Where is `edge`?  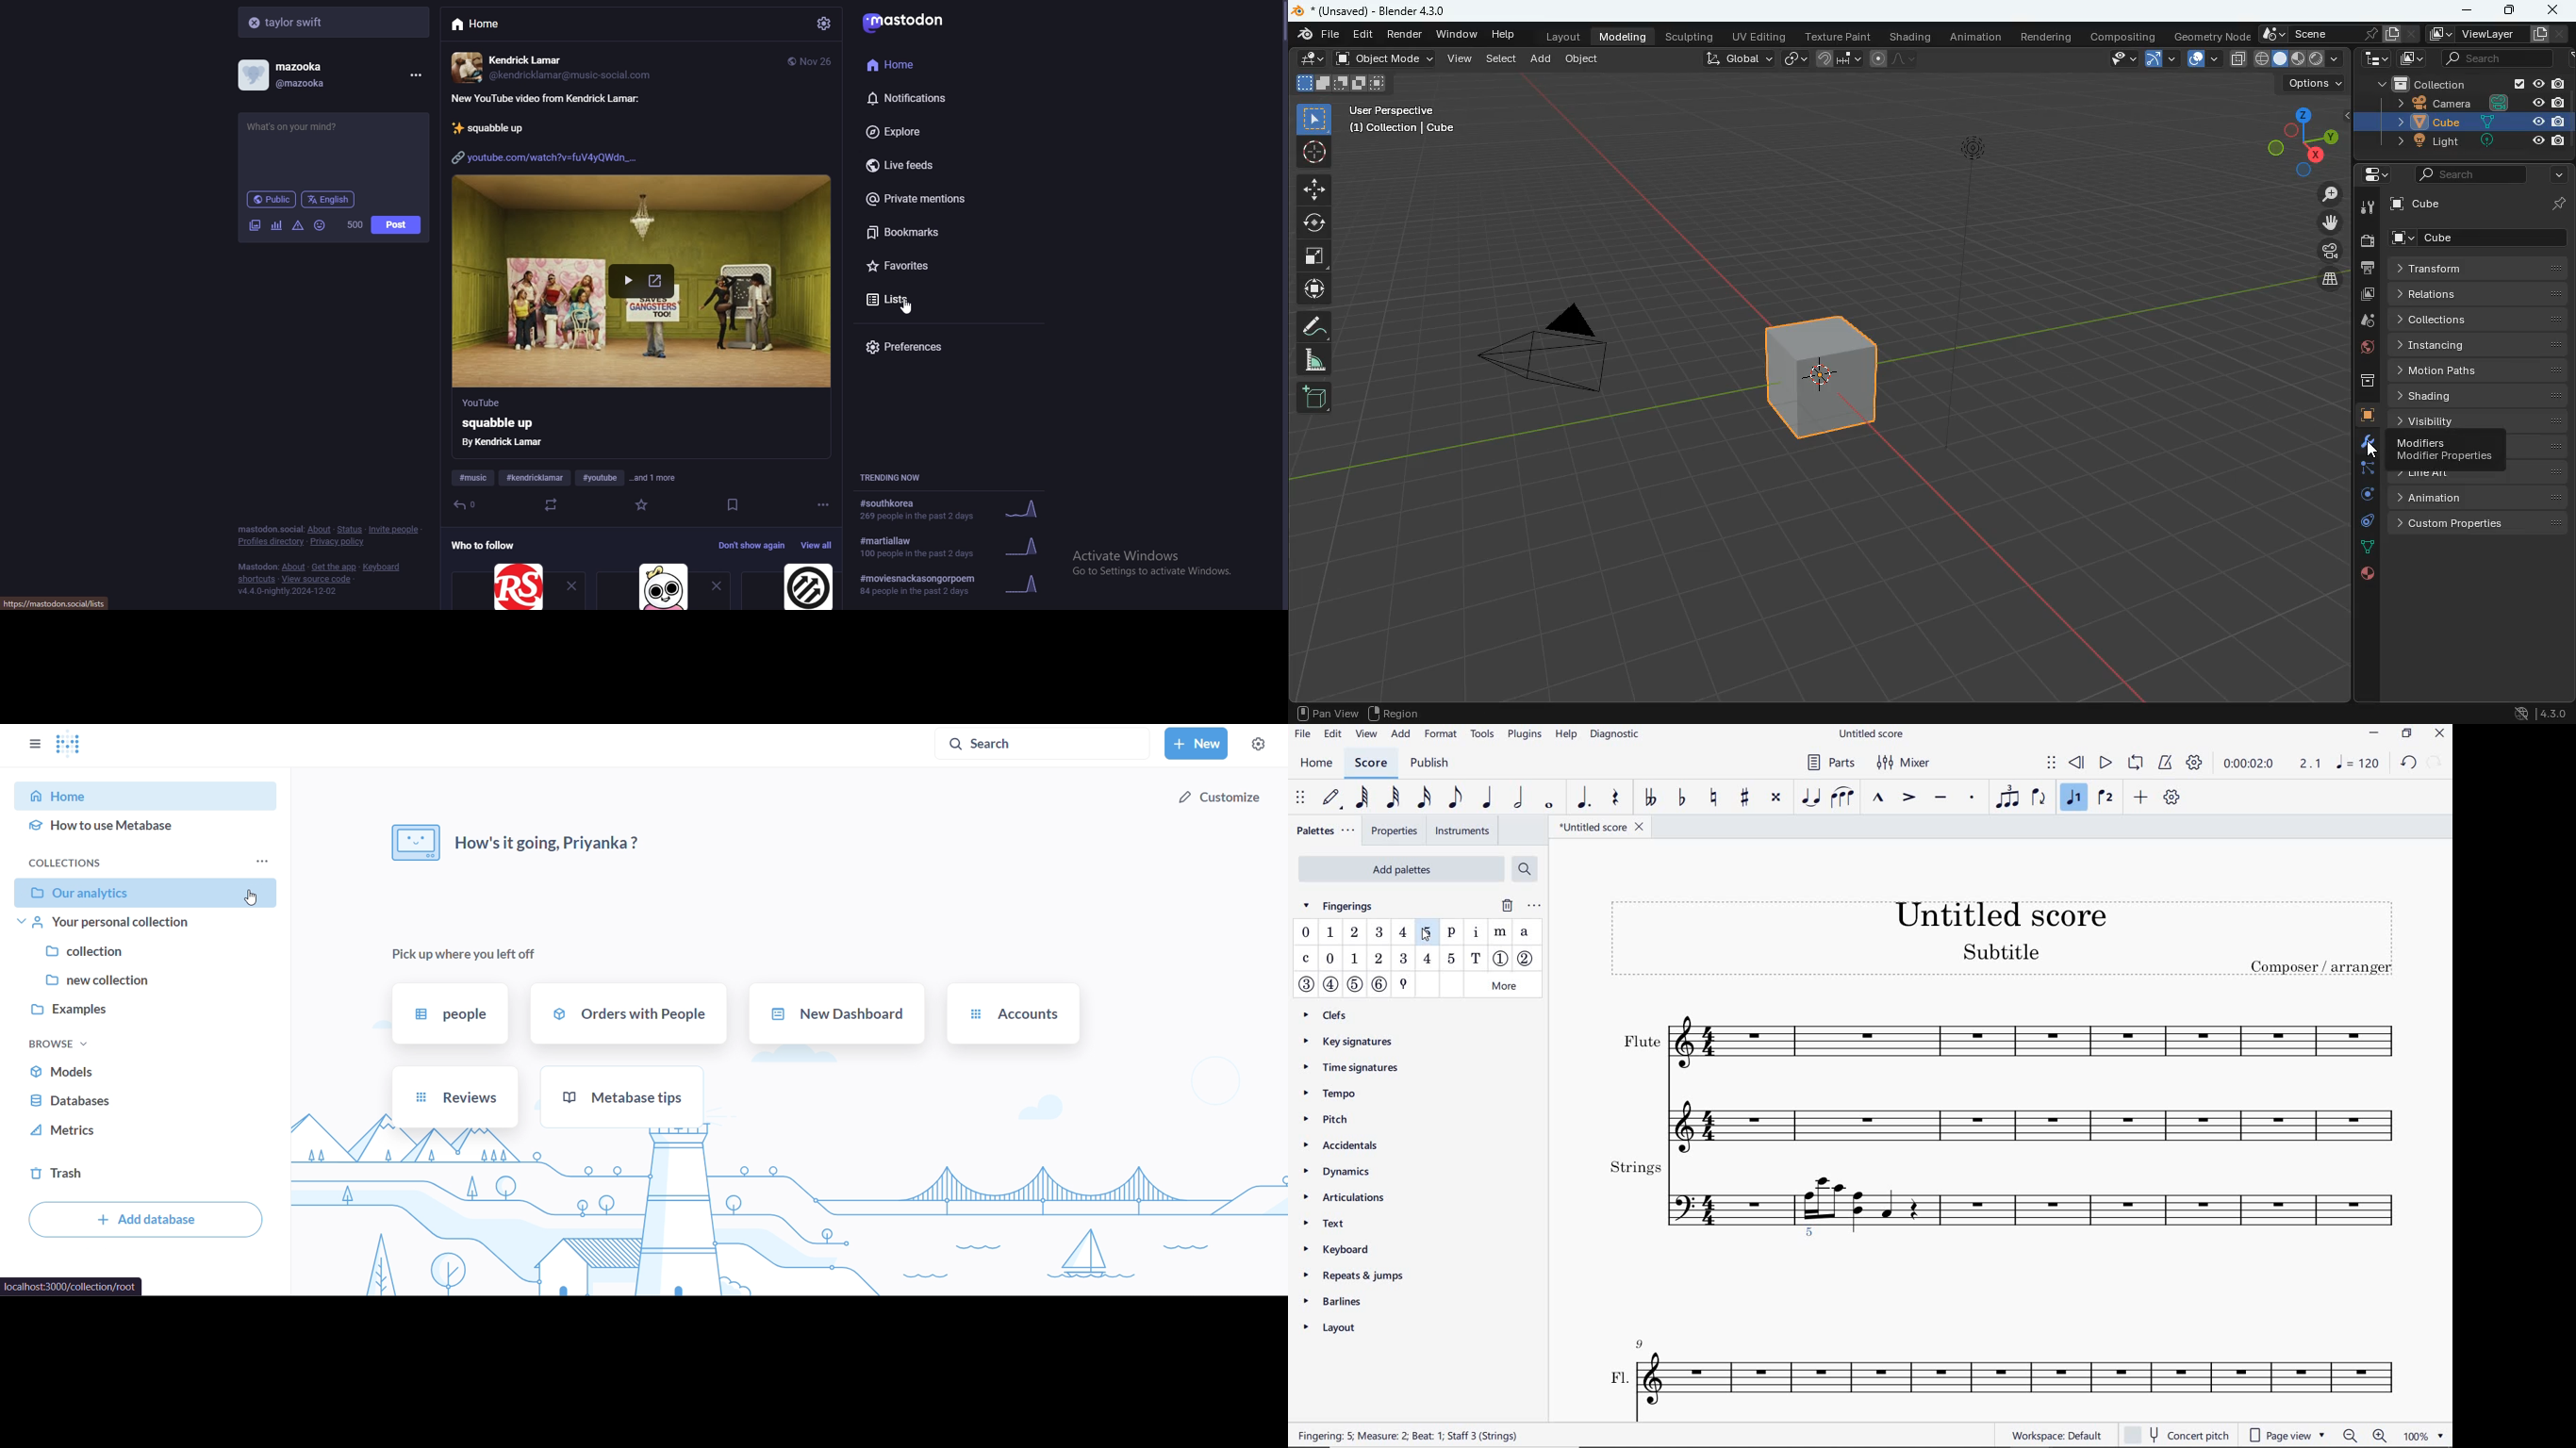
edge is located at coordinates (2360, 470).